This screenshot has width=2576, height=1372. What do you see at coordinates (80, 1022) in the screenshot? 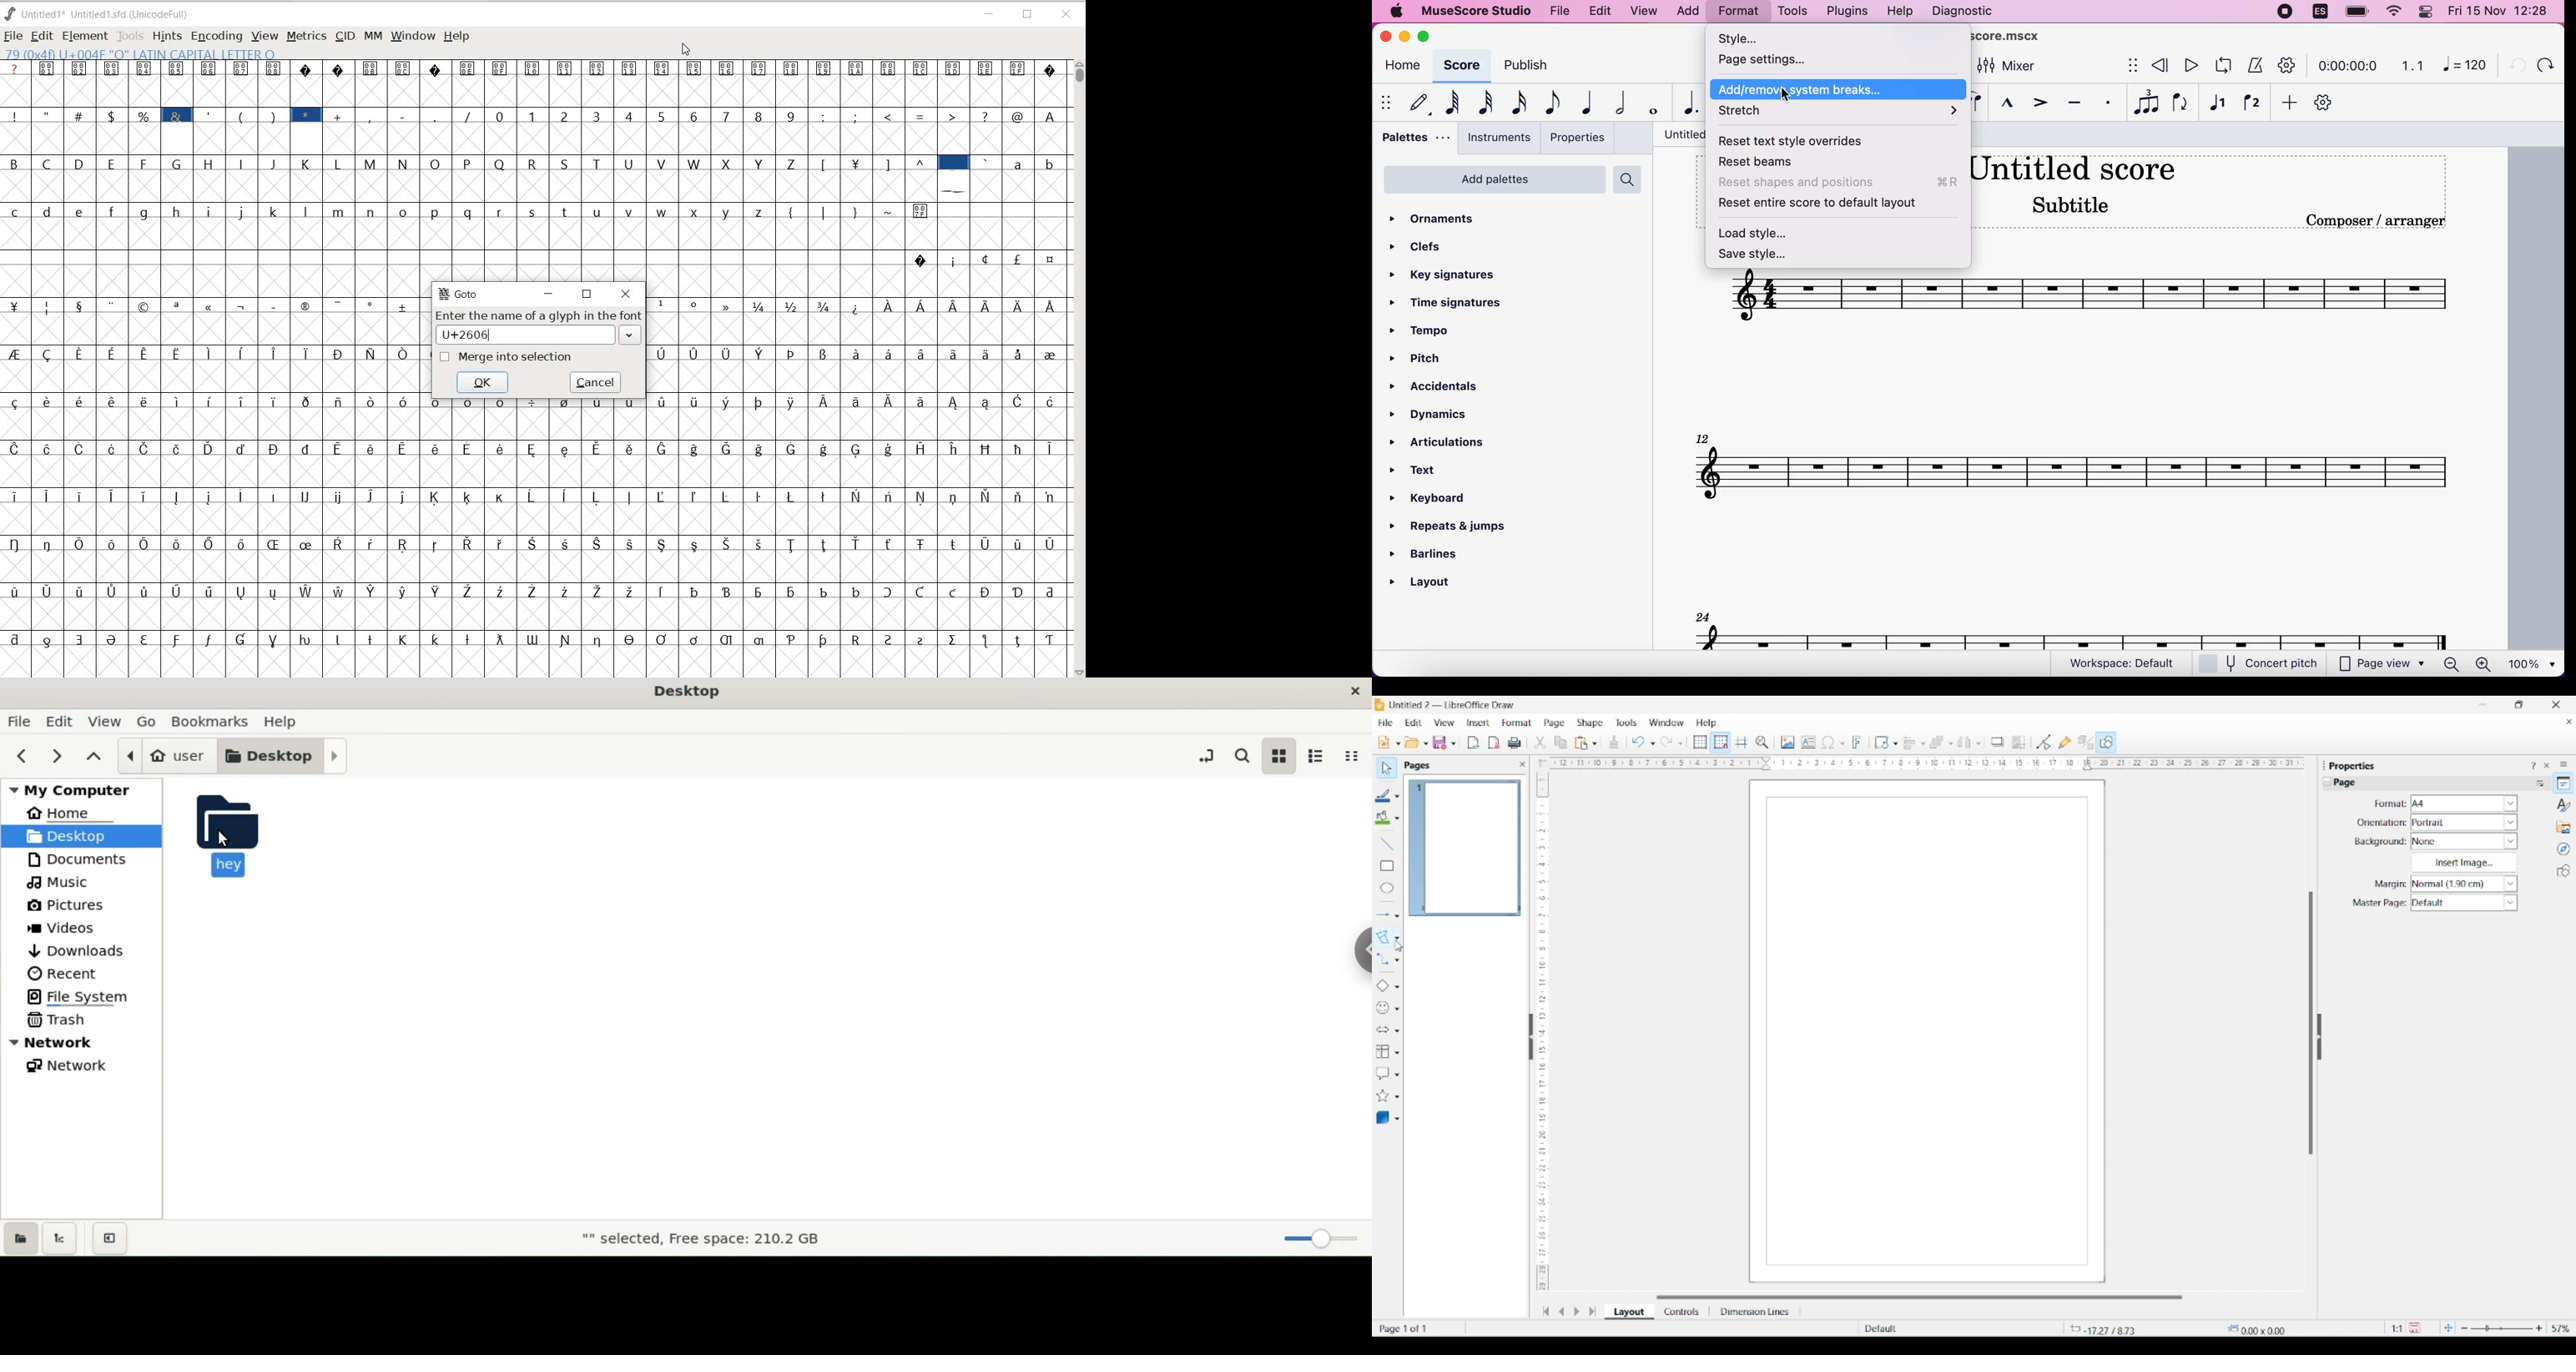
I see `trash` at bounding box center [80, 1022].